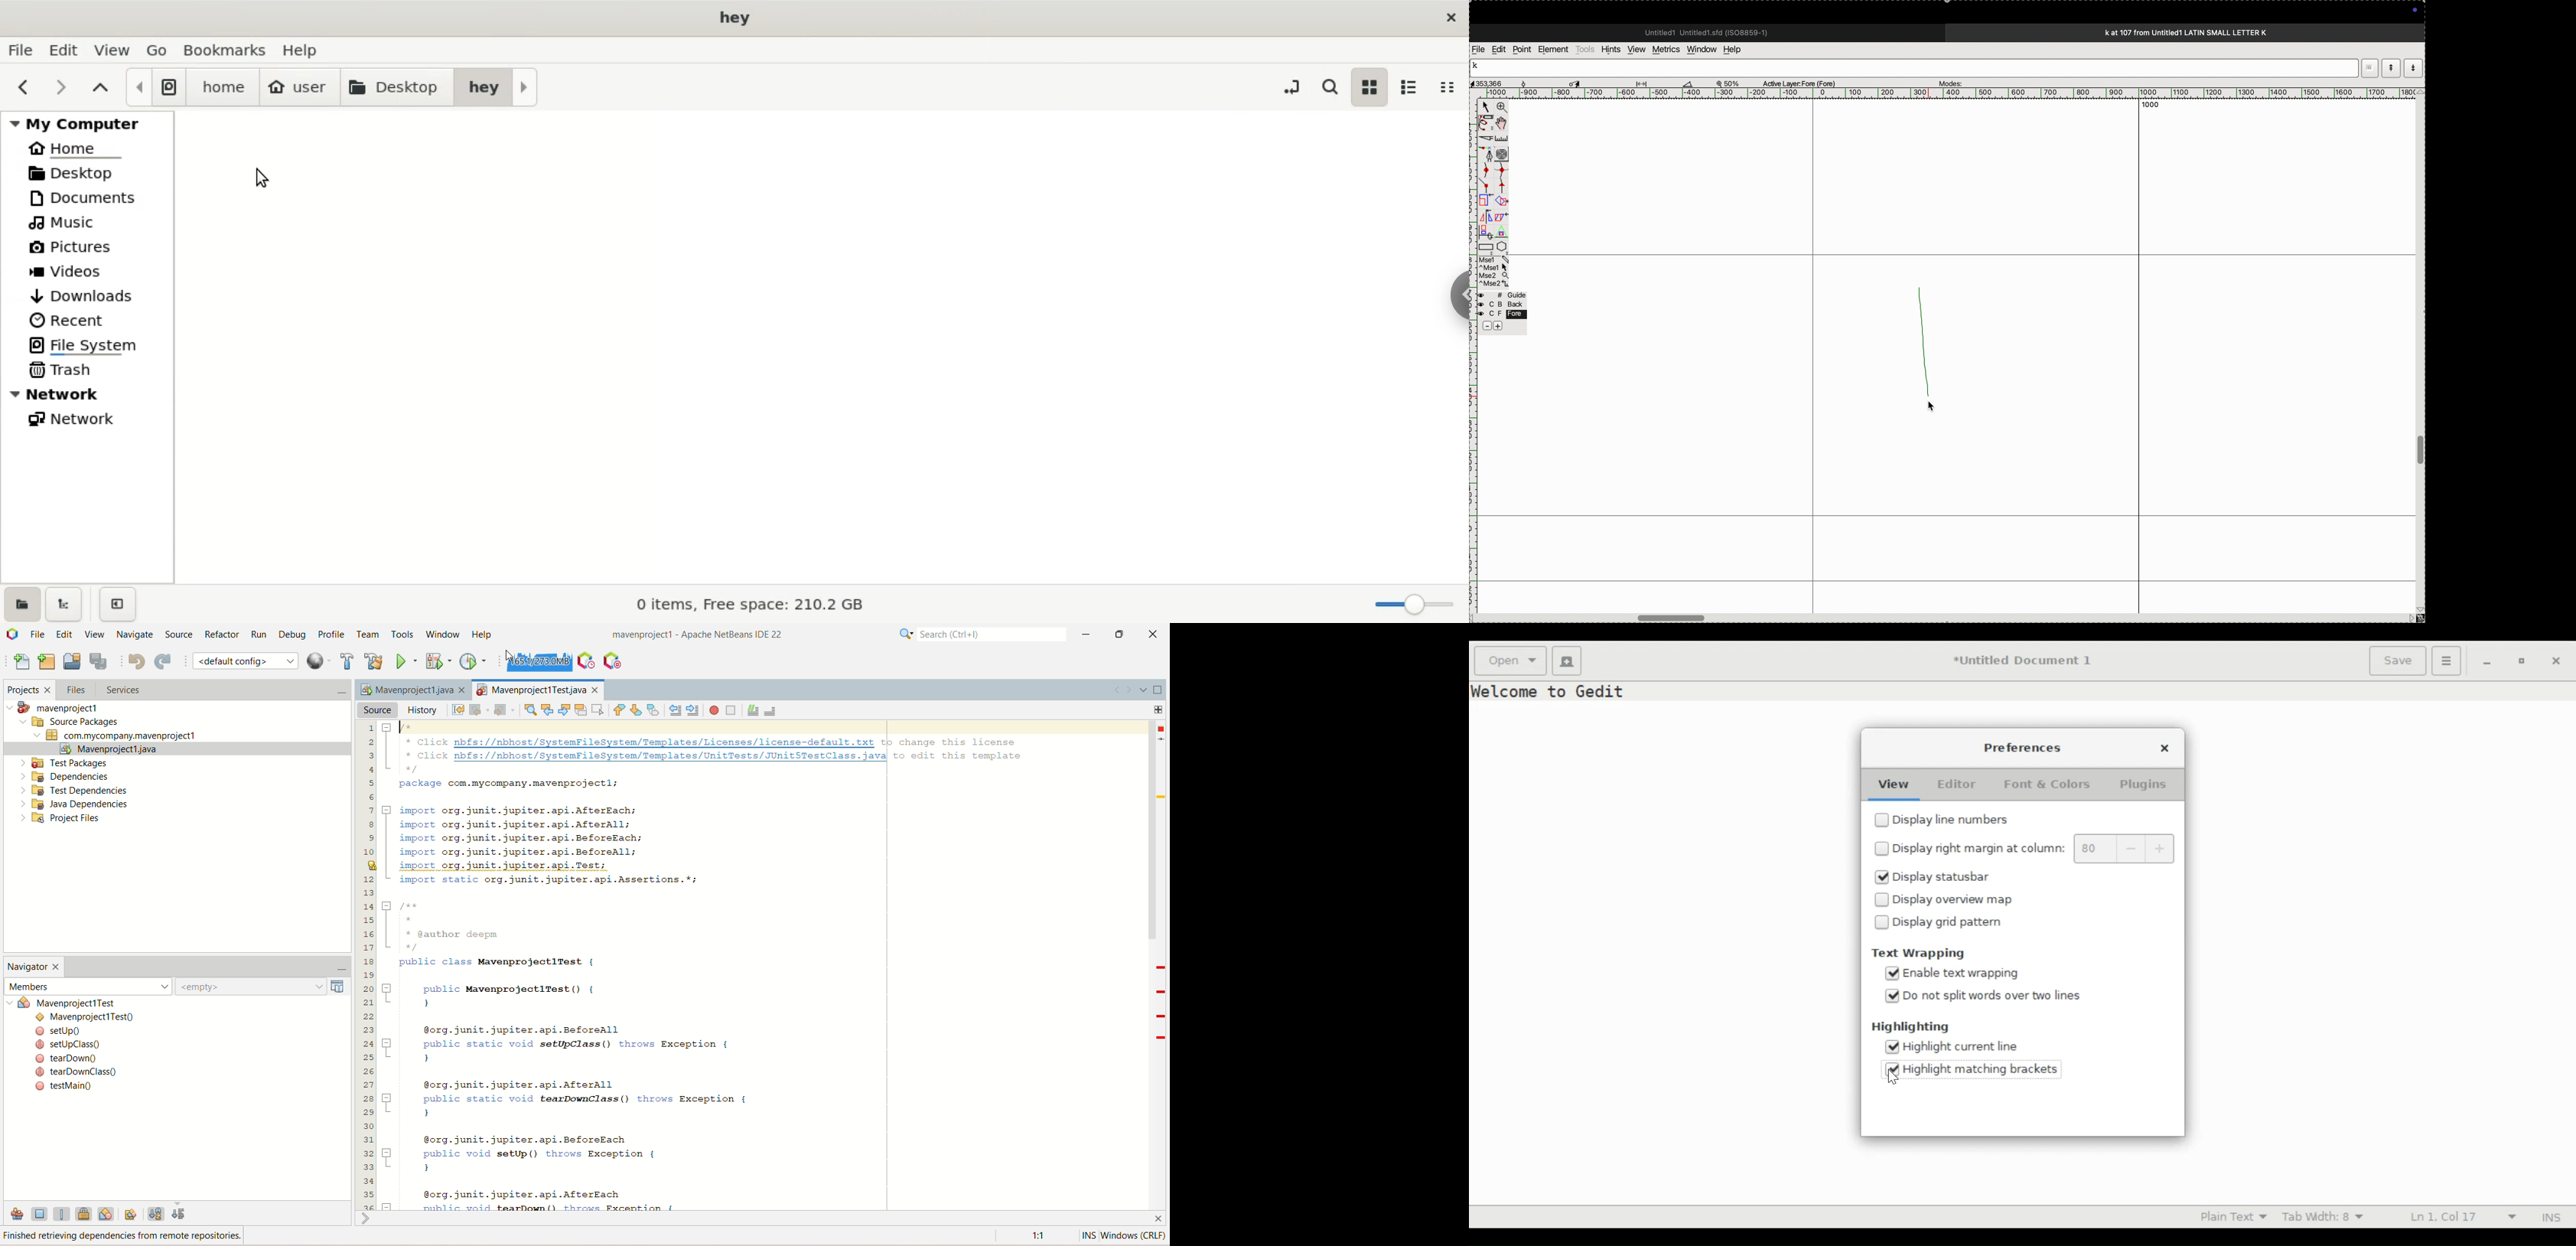 This screenshot has height=1260, width=2576. I want to click on cursor, so click(263, 178).